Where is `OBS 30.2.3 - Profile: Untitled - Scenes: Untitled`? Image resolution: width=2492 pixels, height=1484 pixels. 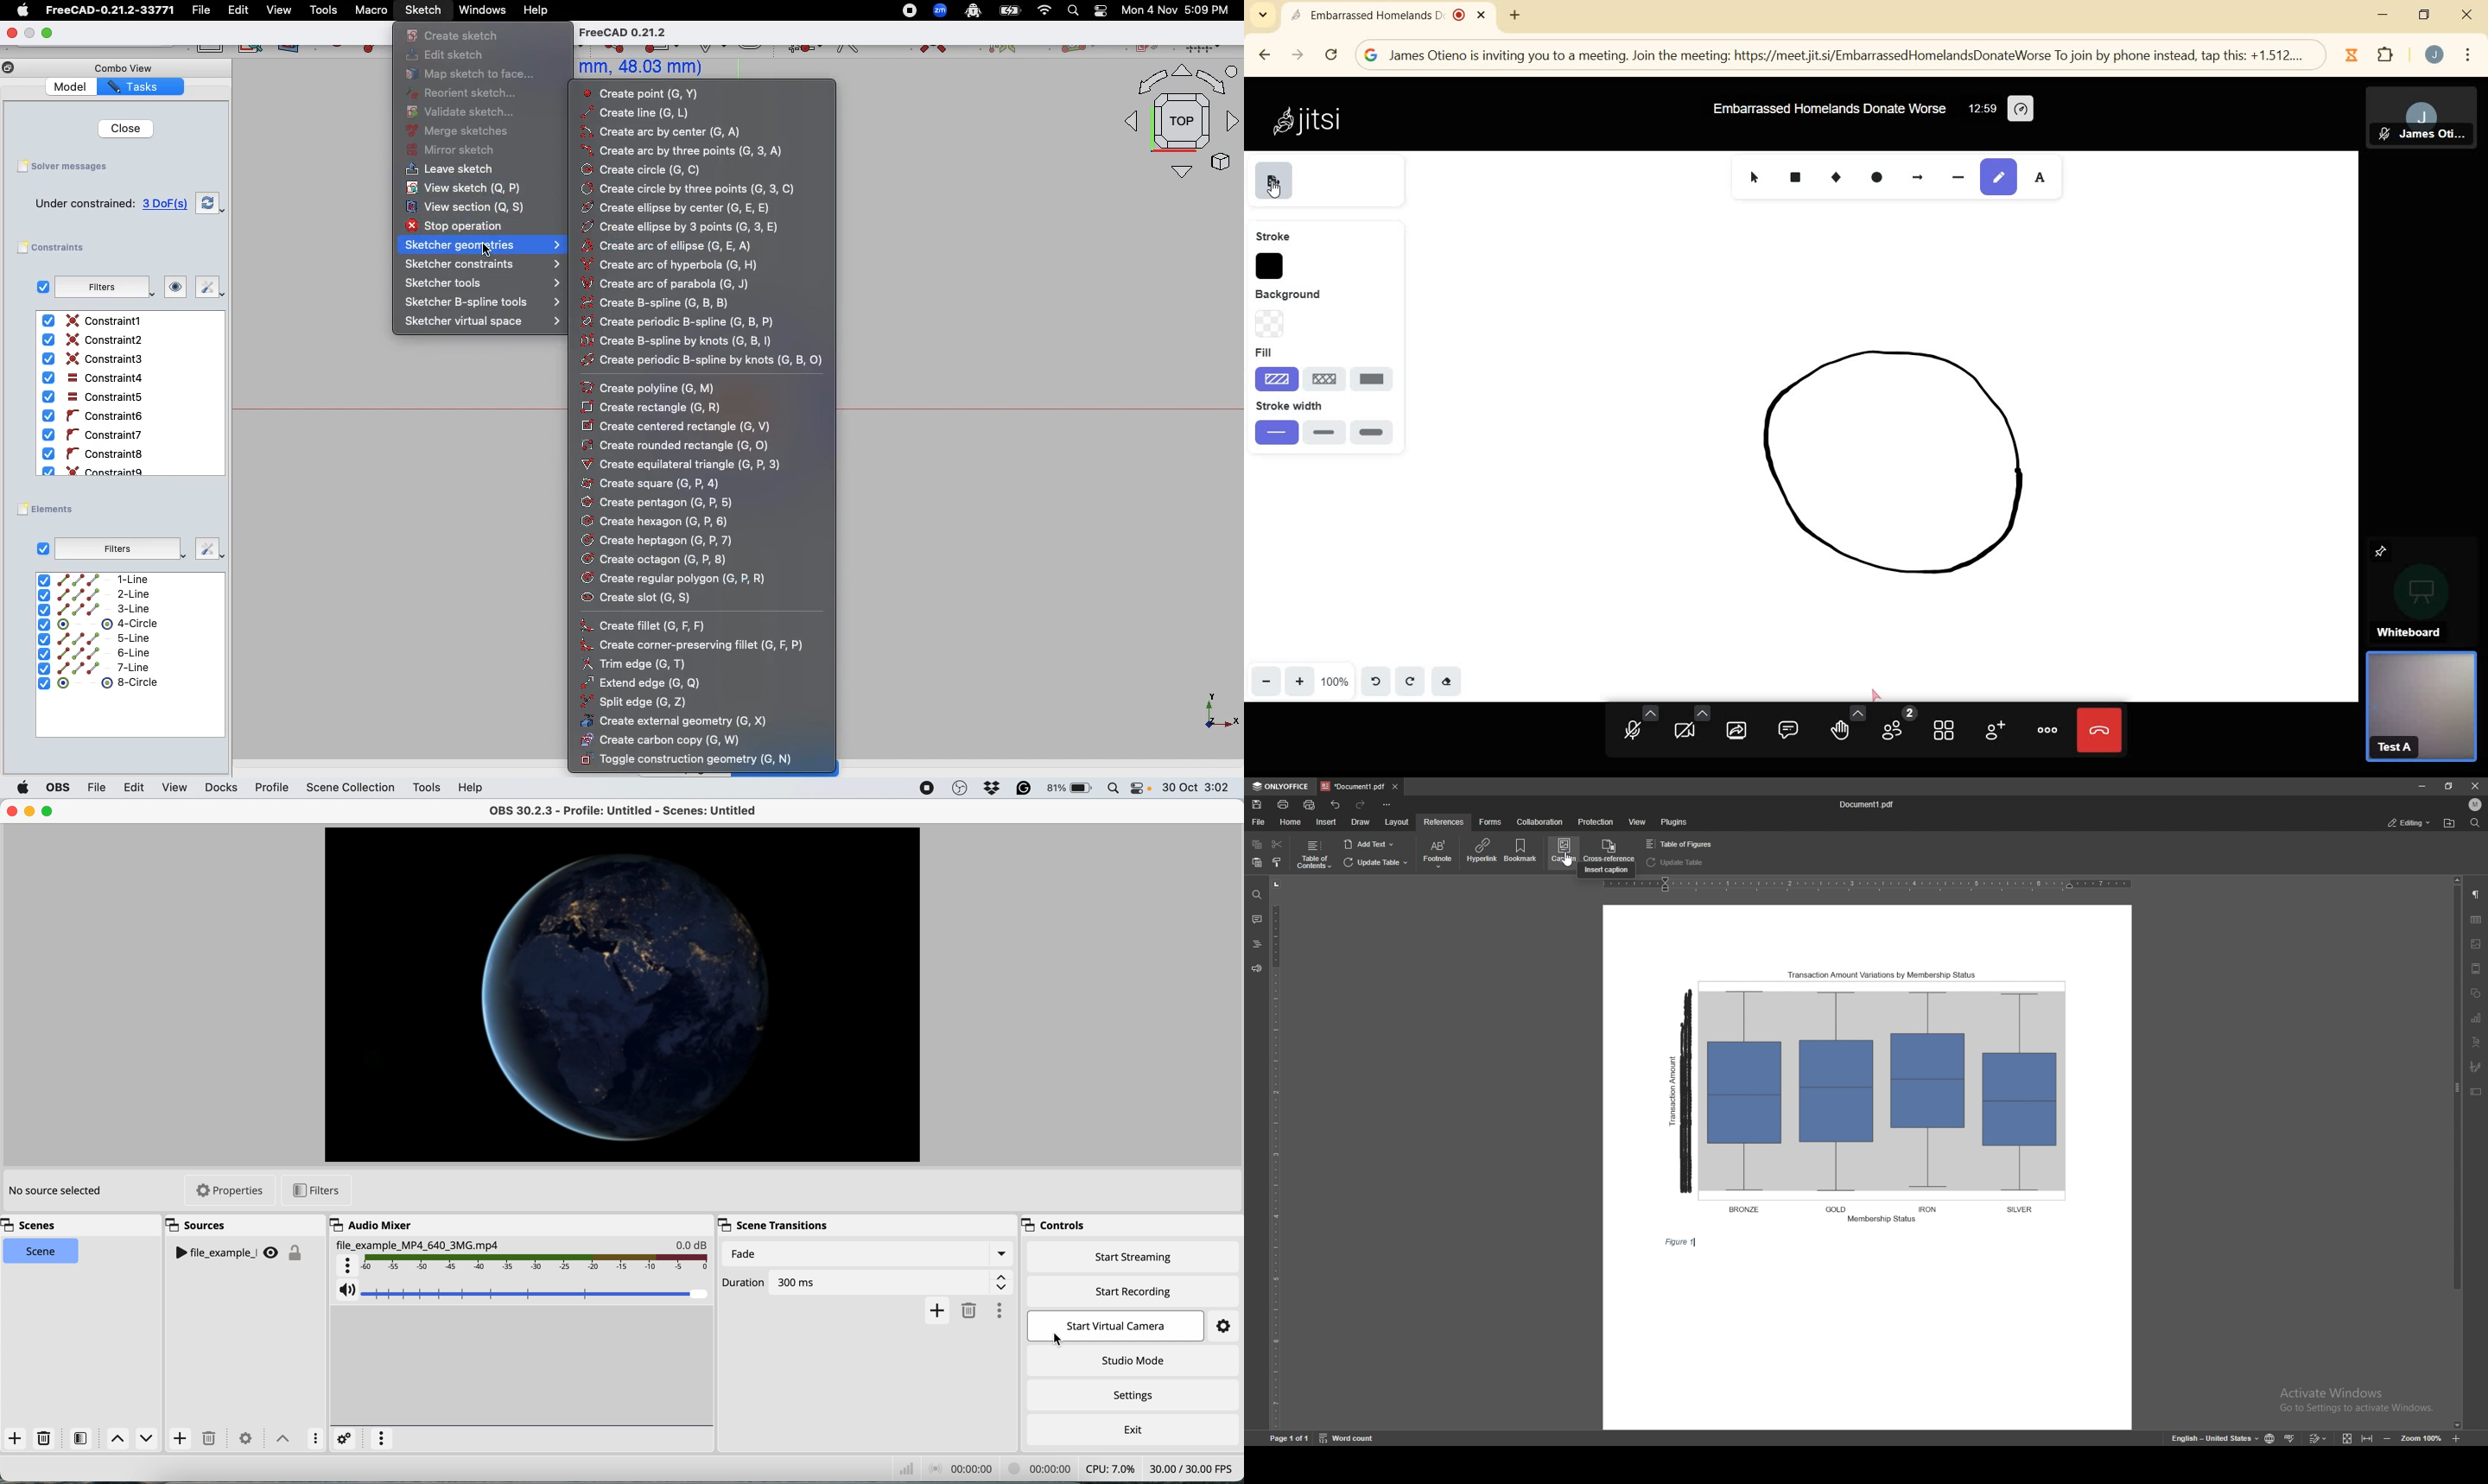 OBS 30.2.3 - Profile: Untitled - Scenes: Untitled is located at coordinates (617, 812).